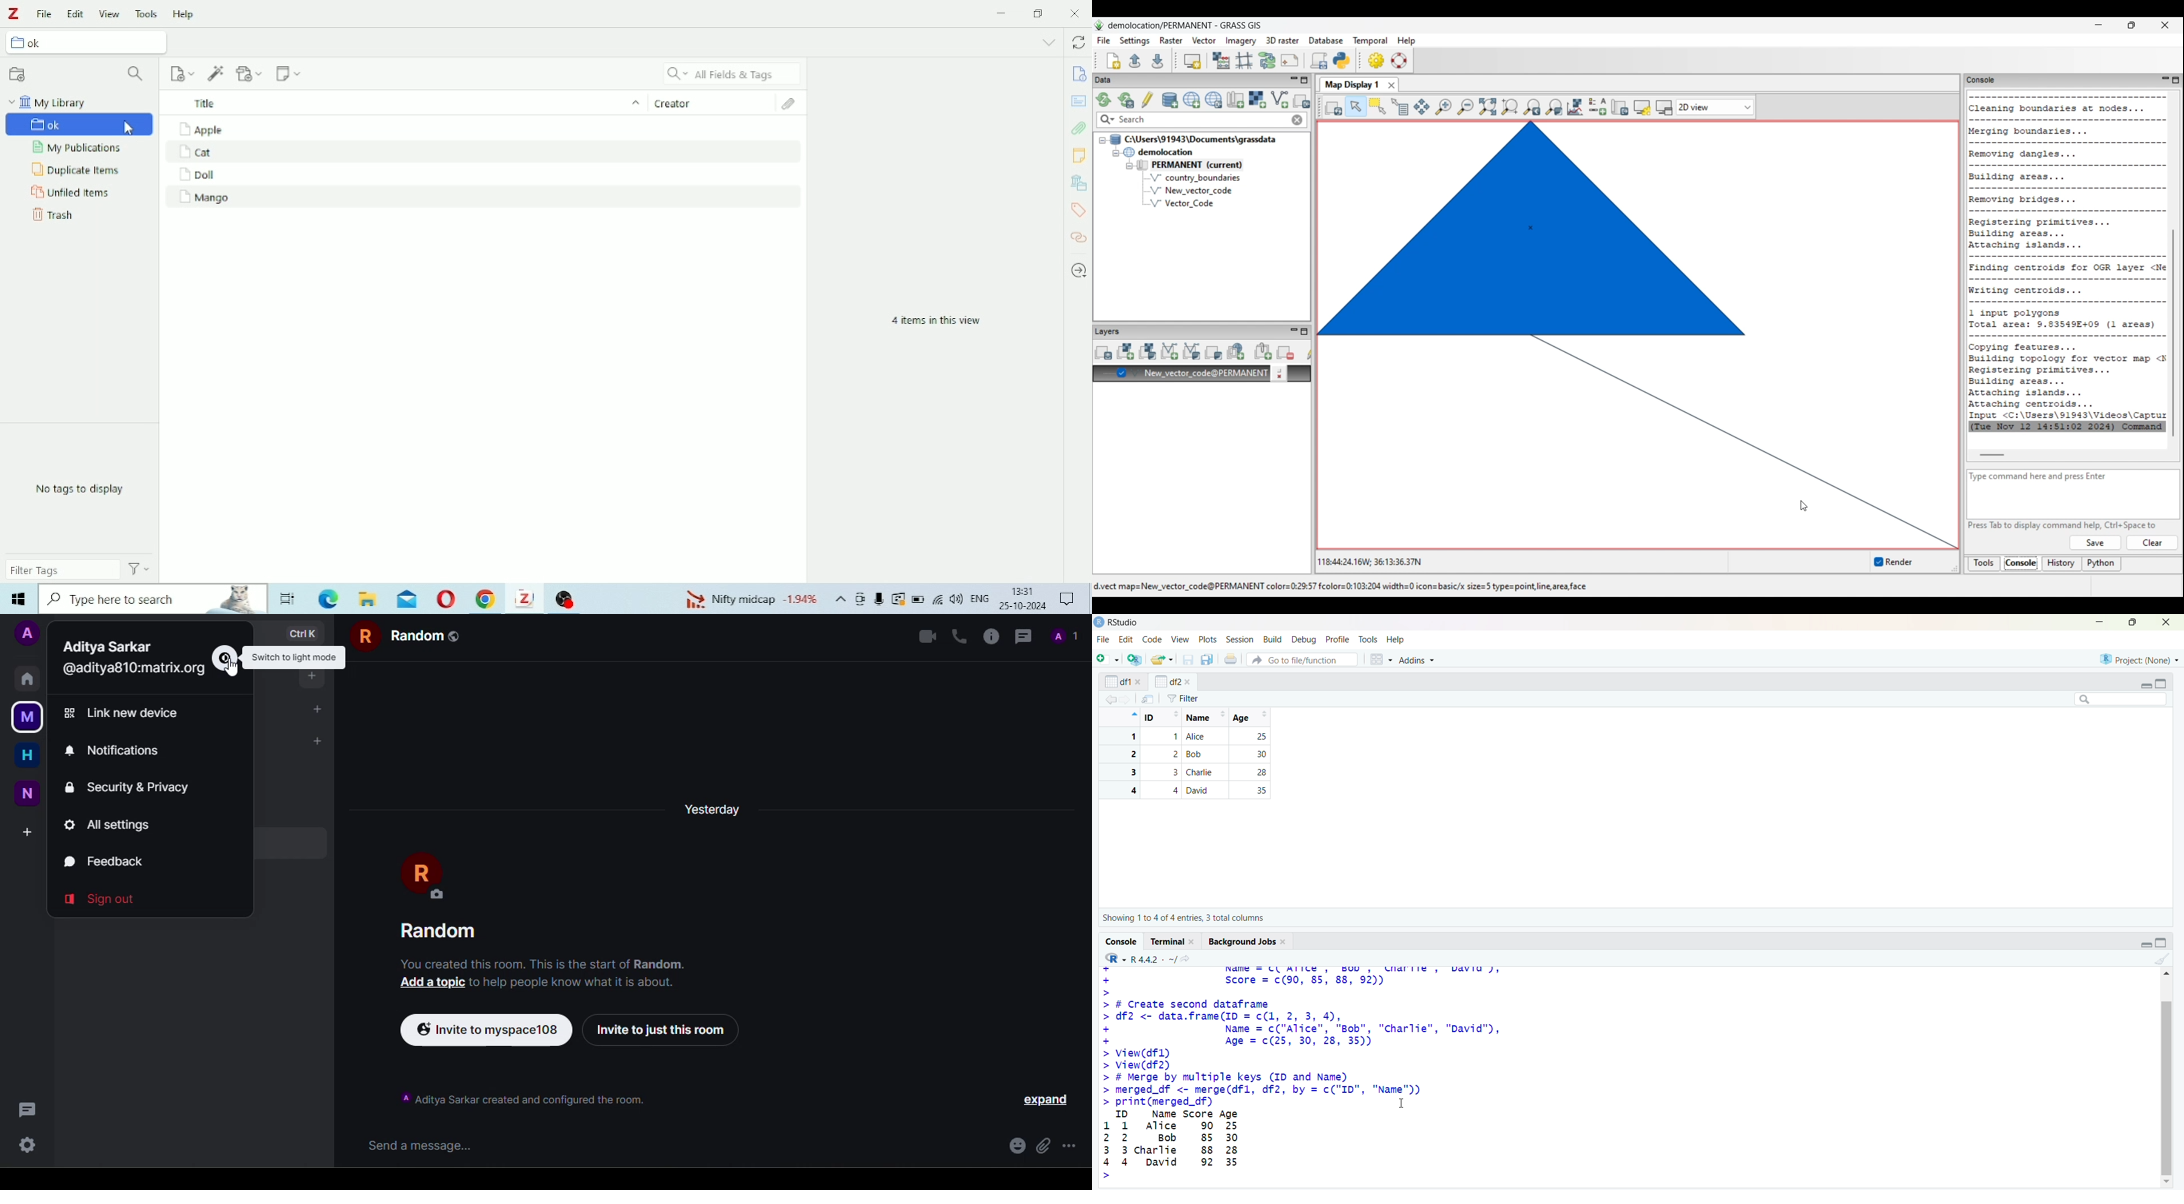 Image resolution: width=2184 pixels, height=1204 pixels. What do you see at coordinates (1207, 660) in the screenshot?
I see `copy` at bounding box center [1207, 660].